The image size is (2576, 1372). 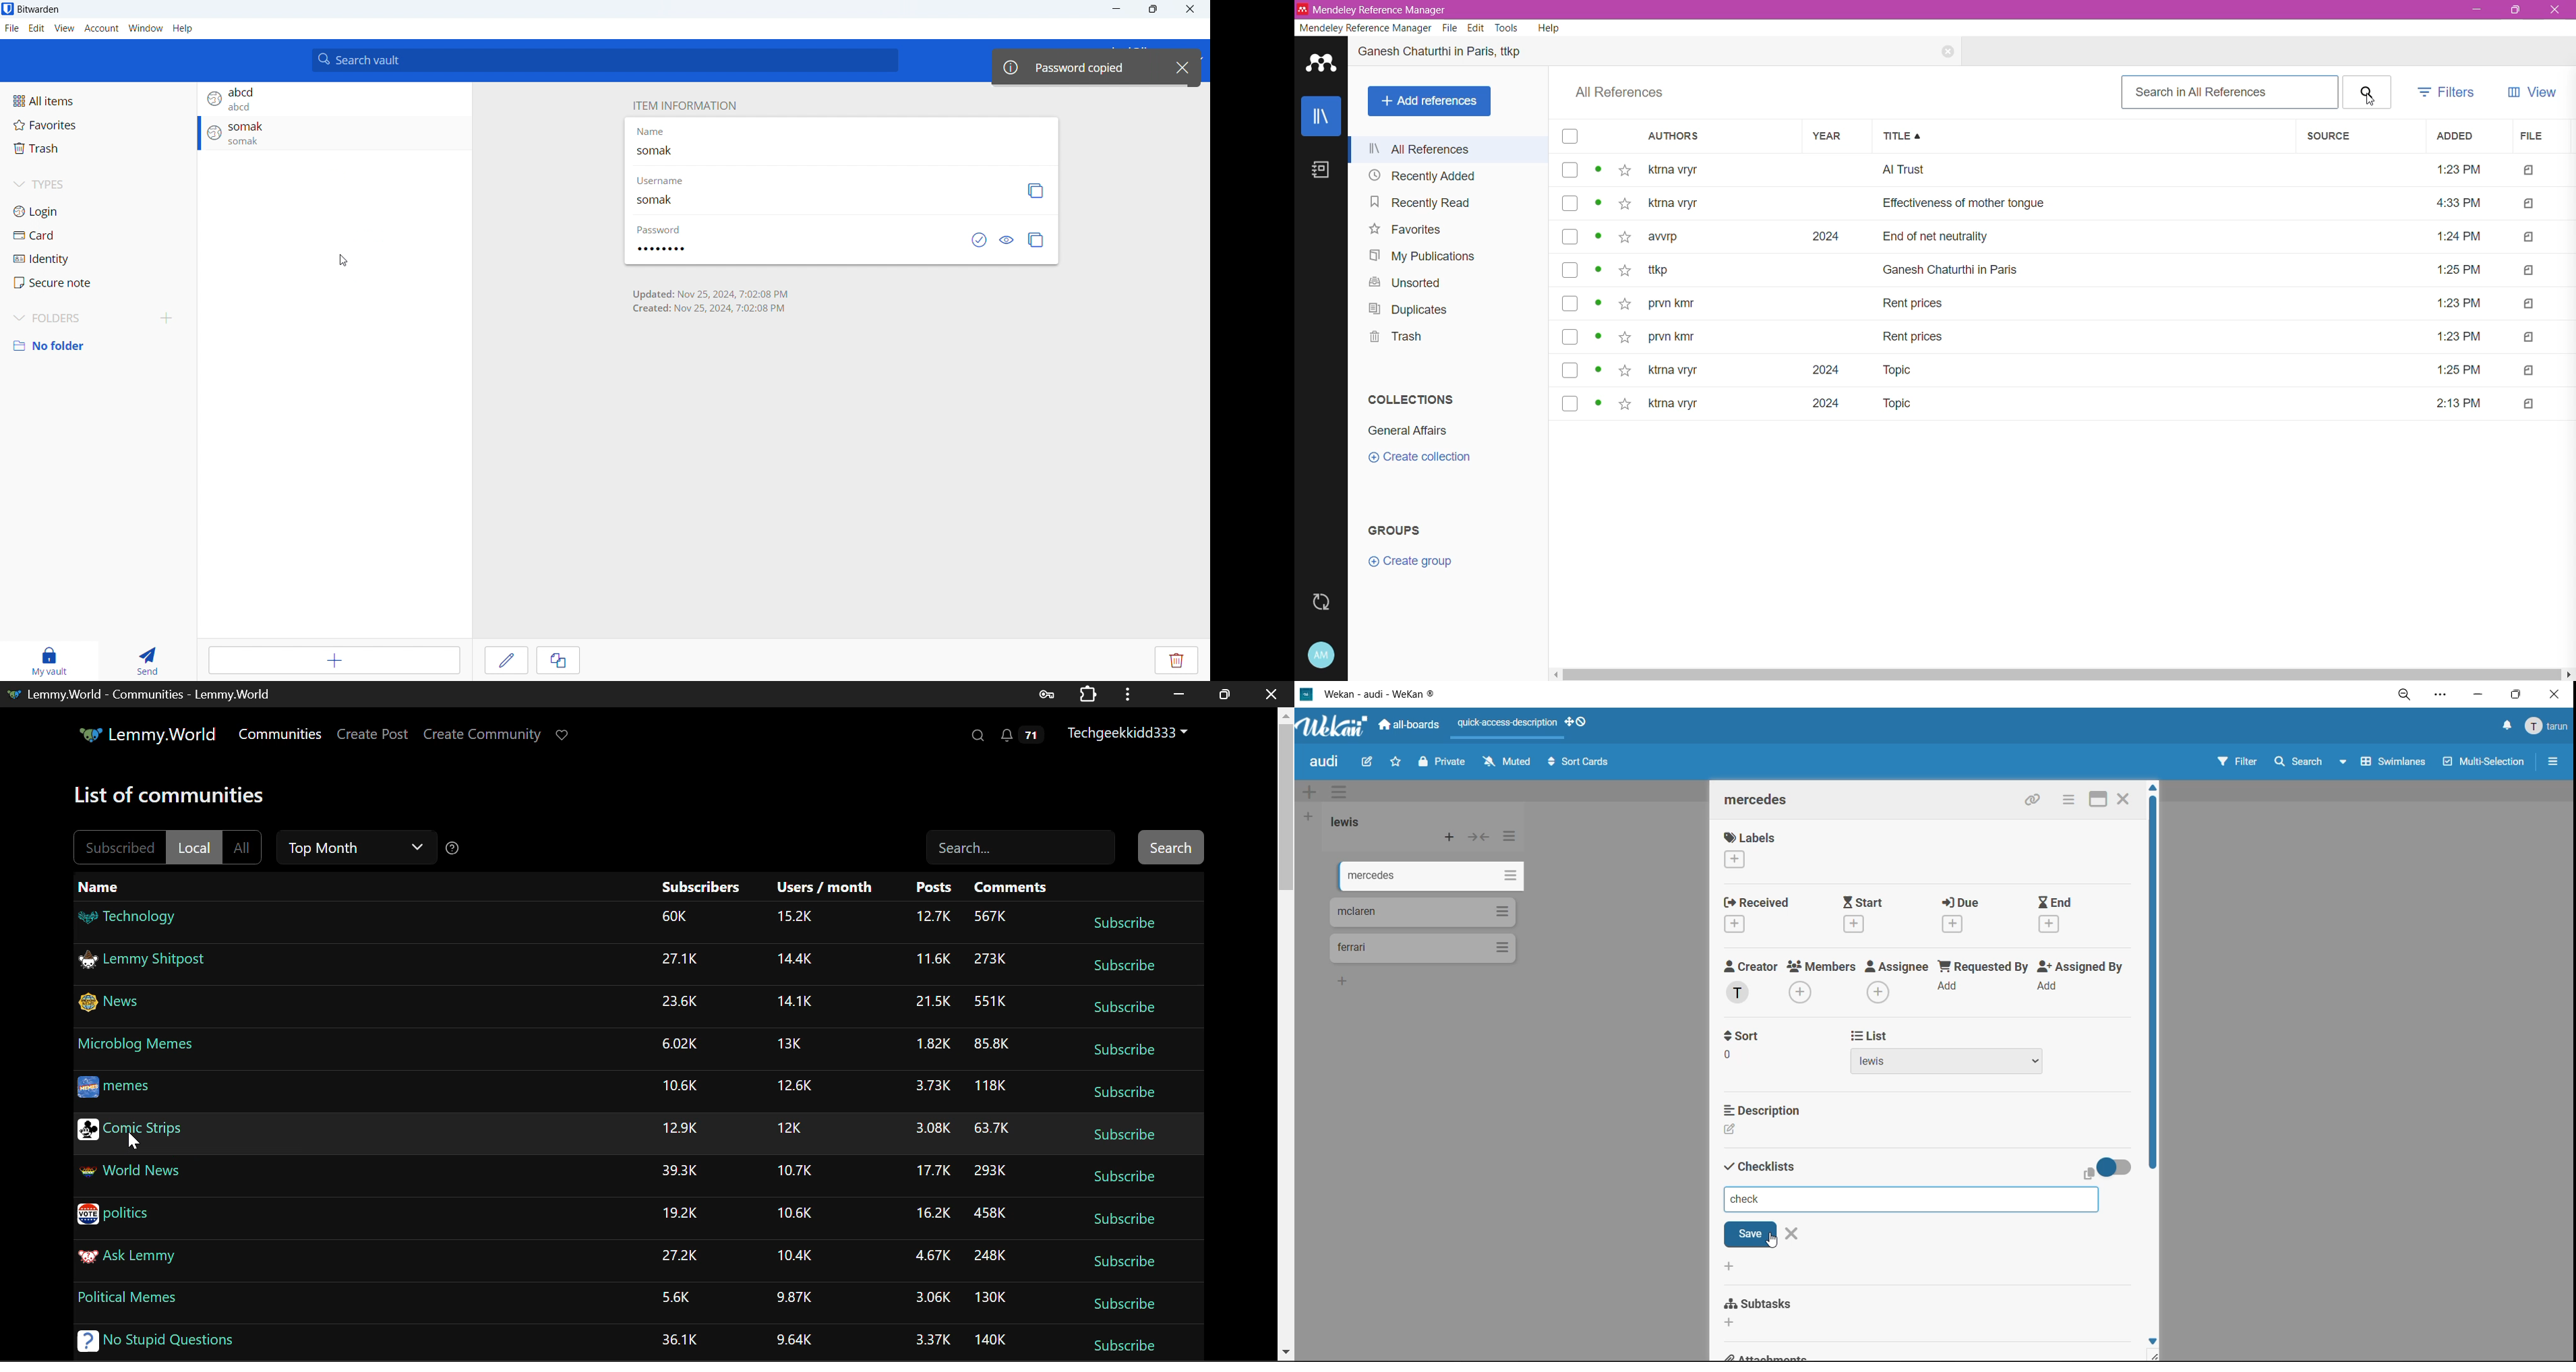 What do you see at coordinates (2367, 92) in the screenshot?
I see `Click to Search` at bounding box center [2367, 92].